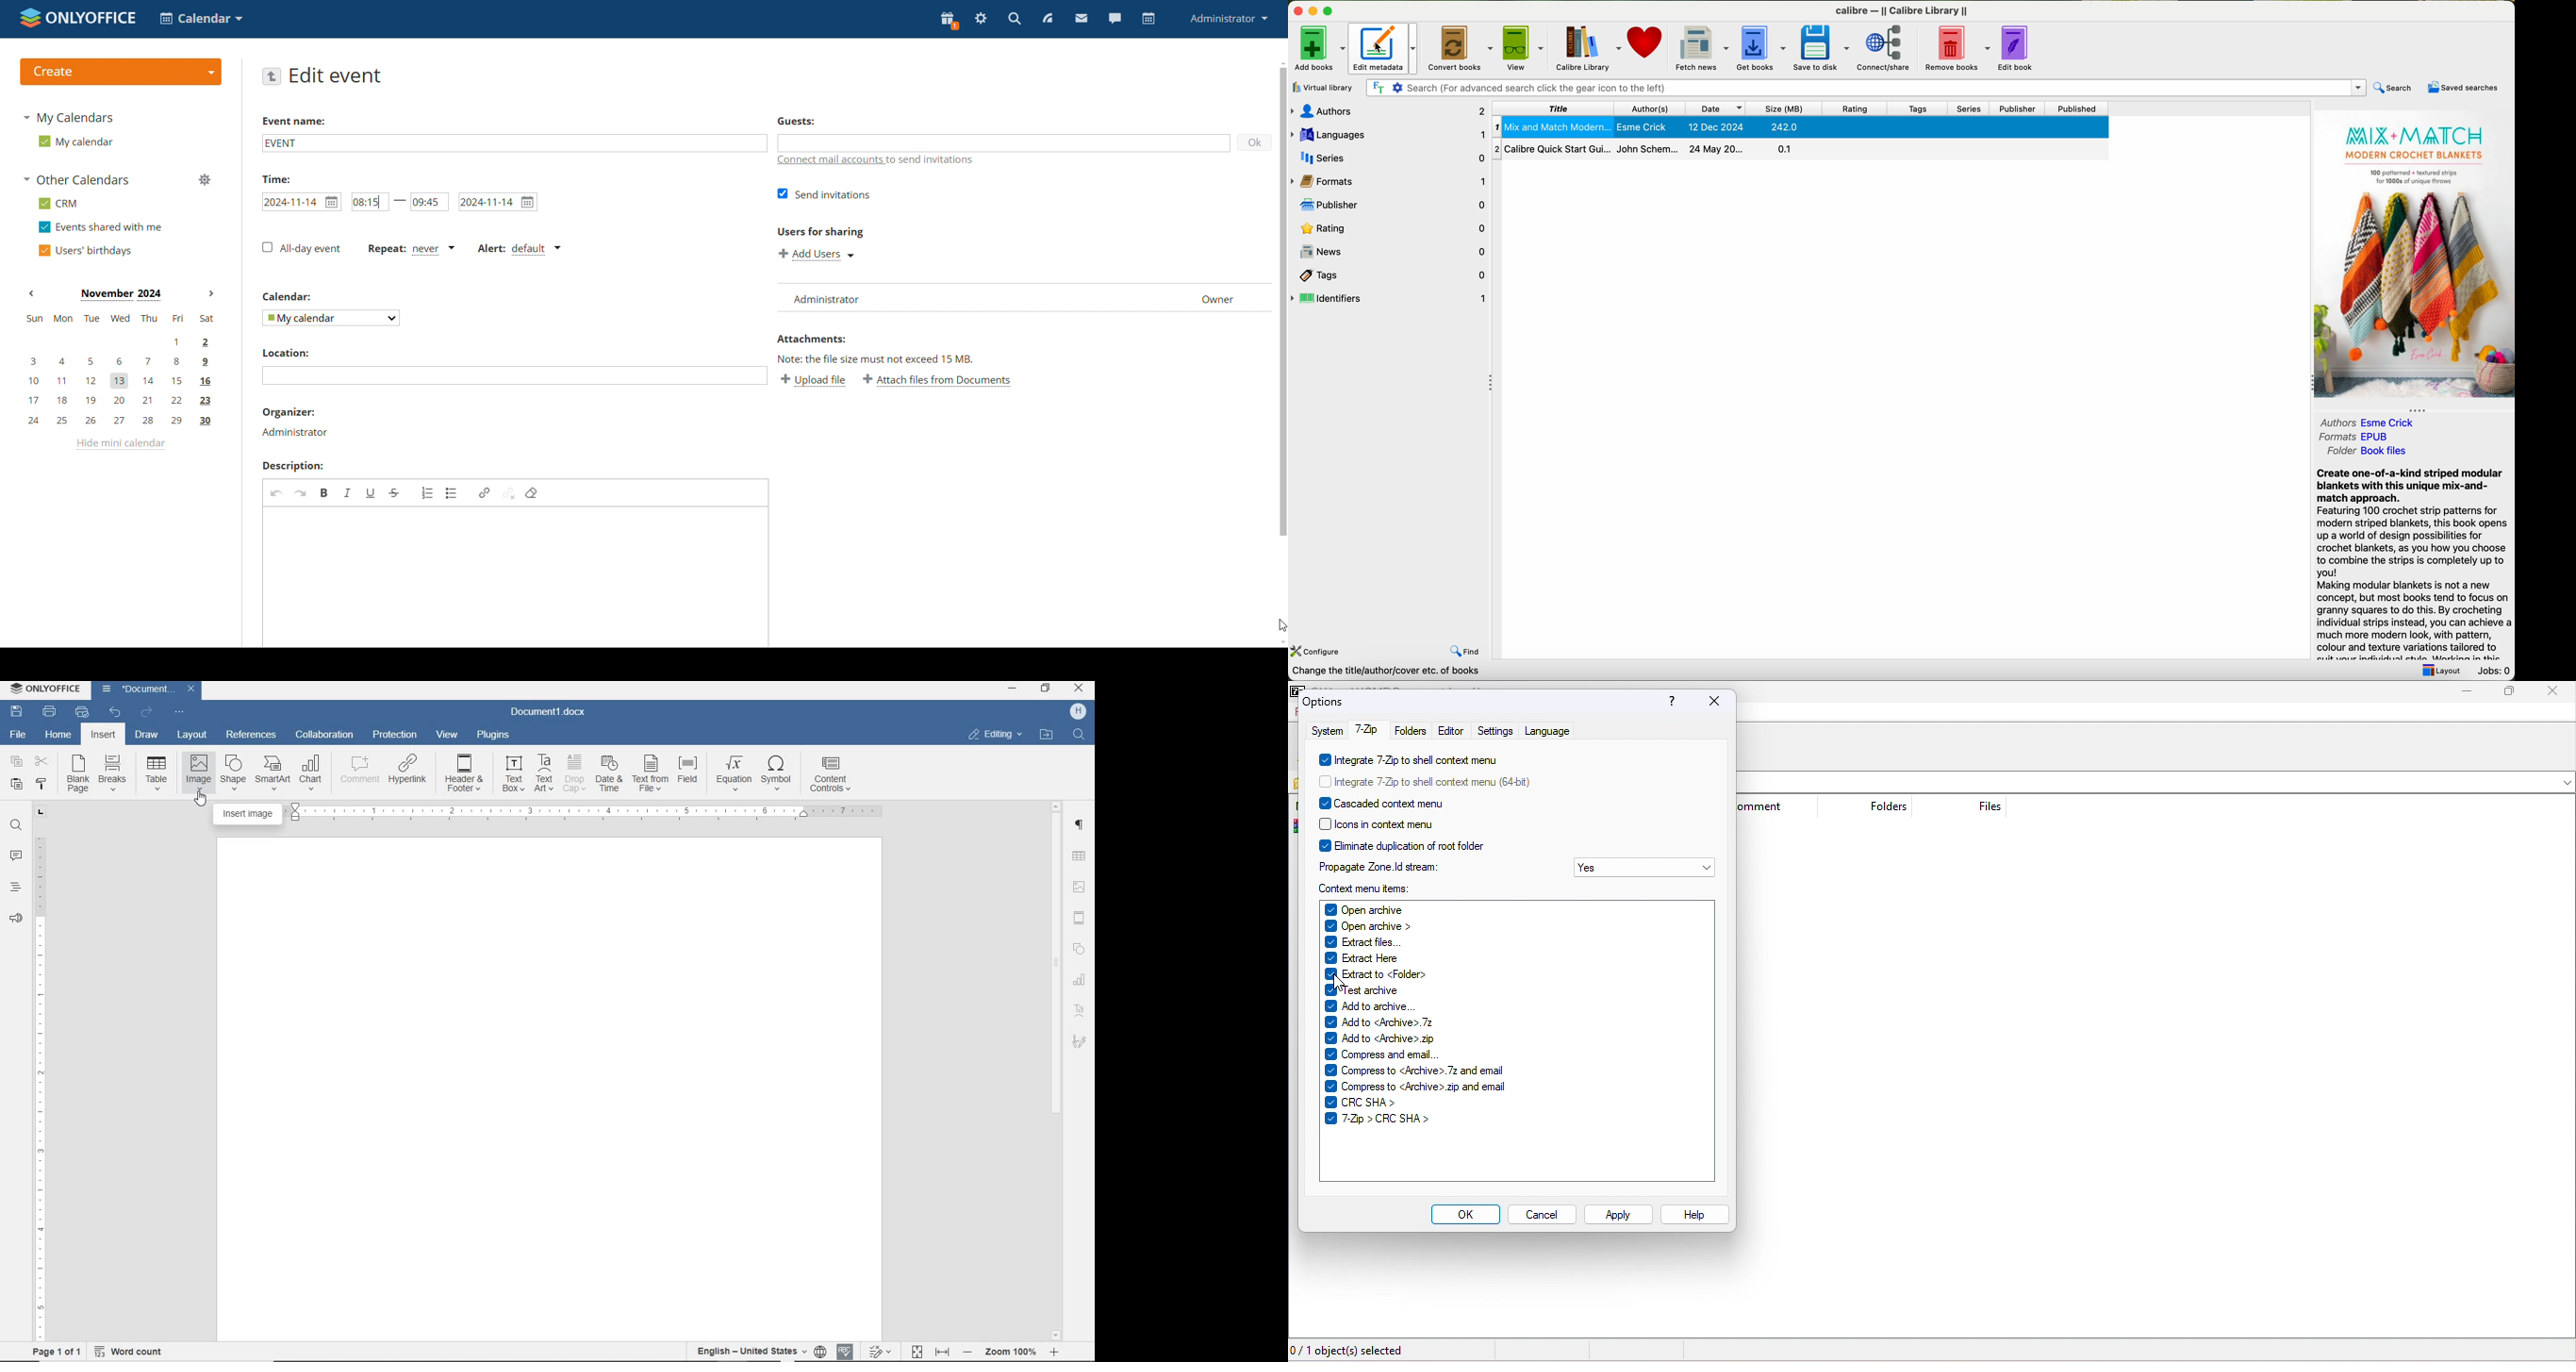 The width and height of the screenshot is (2576, 1372). I want to click on search, so click(2392, 88).